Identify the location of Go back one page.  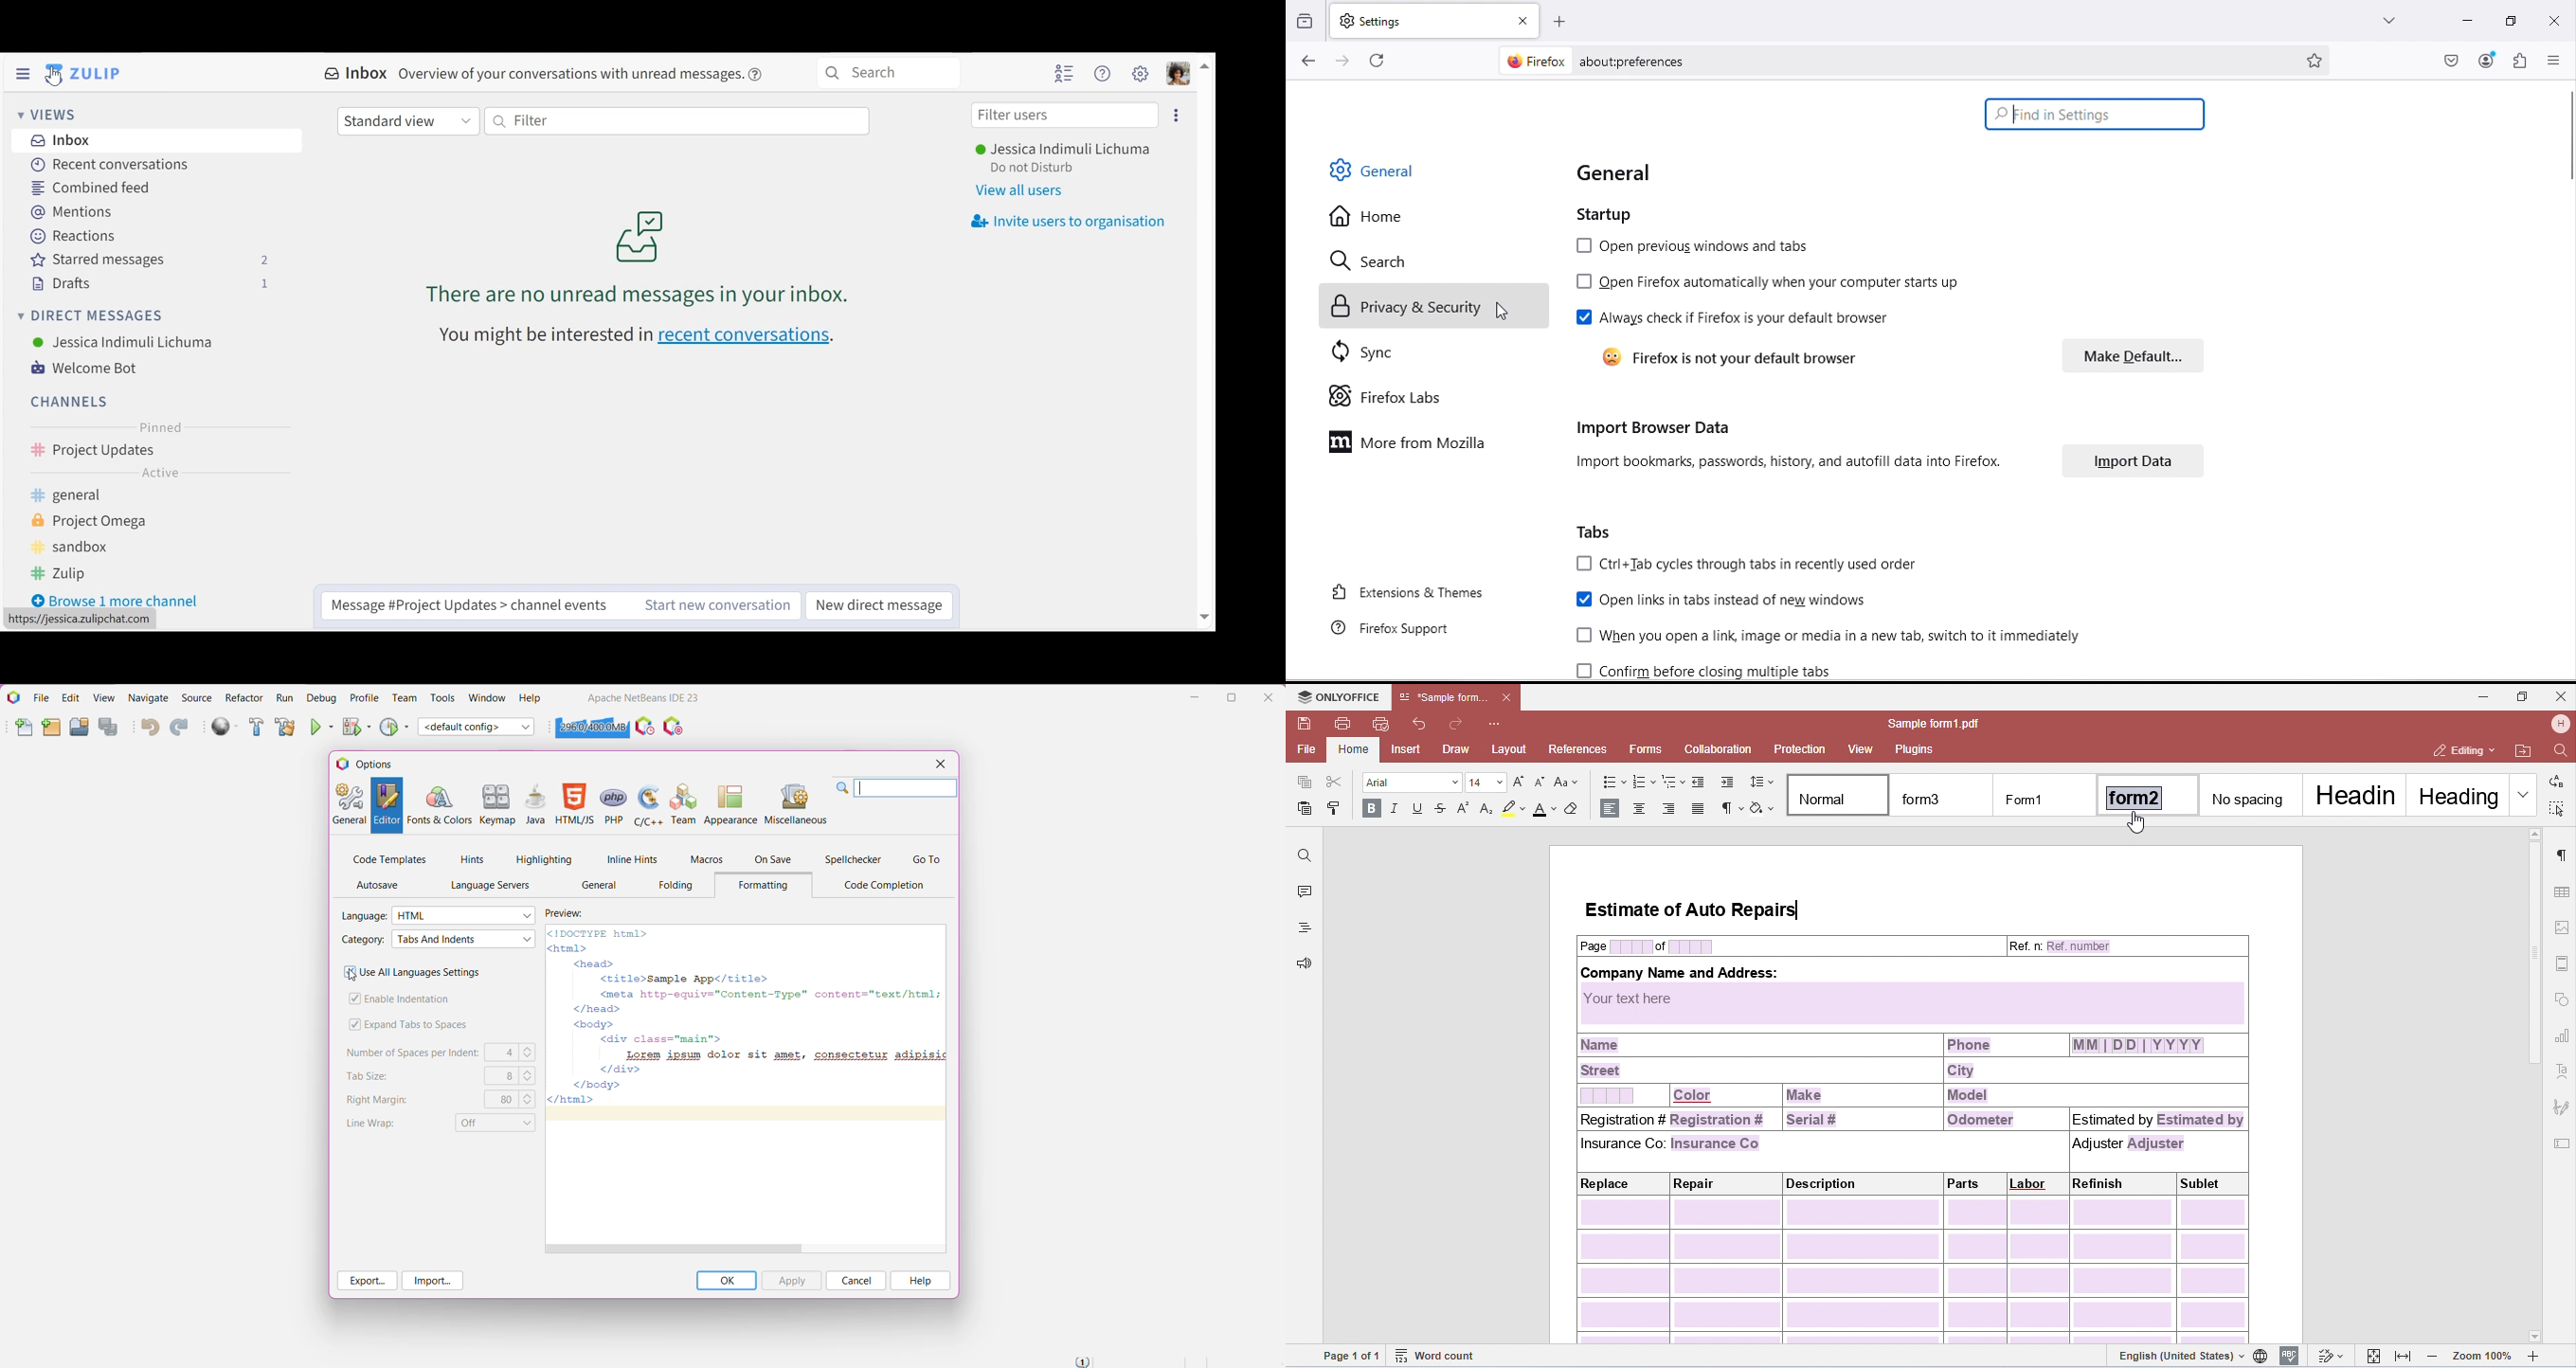
(1305, 61).